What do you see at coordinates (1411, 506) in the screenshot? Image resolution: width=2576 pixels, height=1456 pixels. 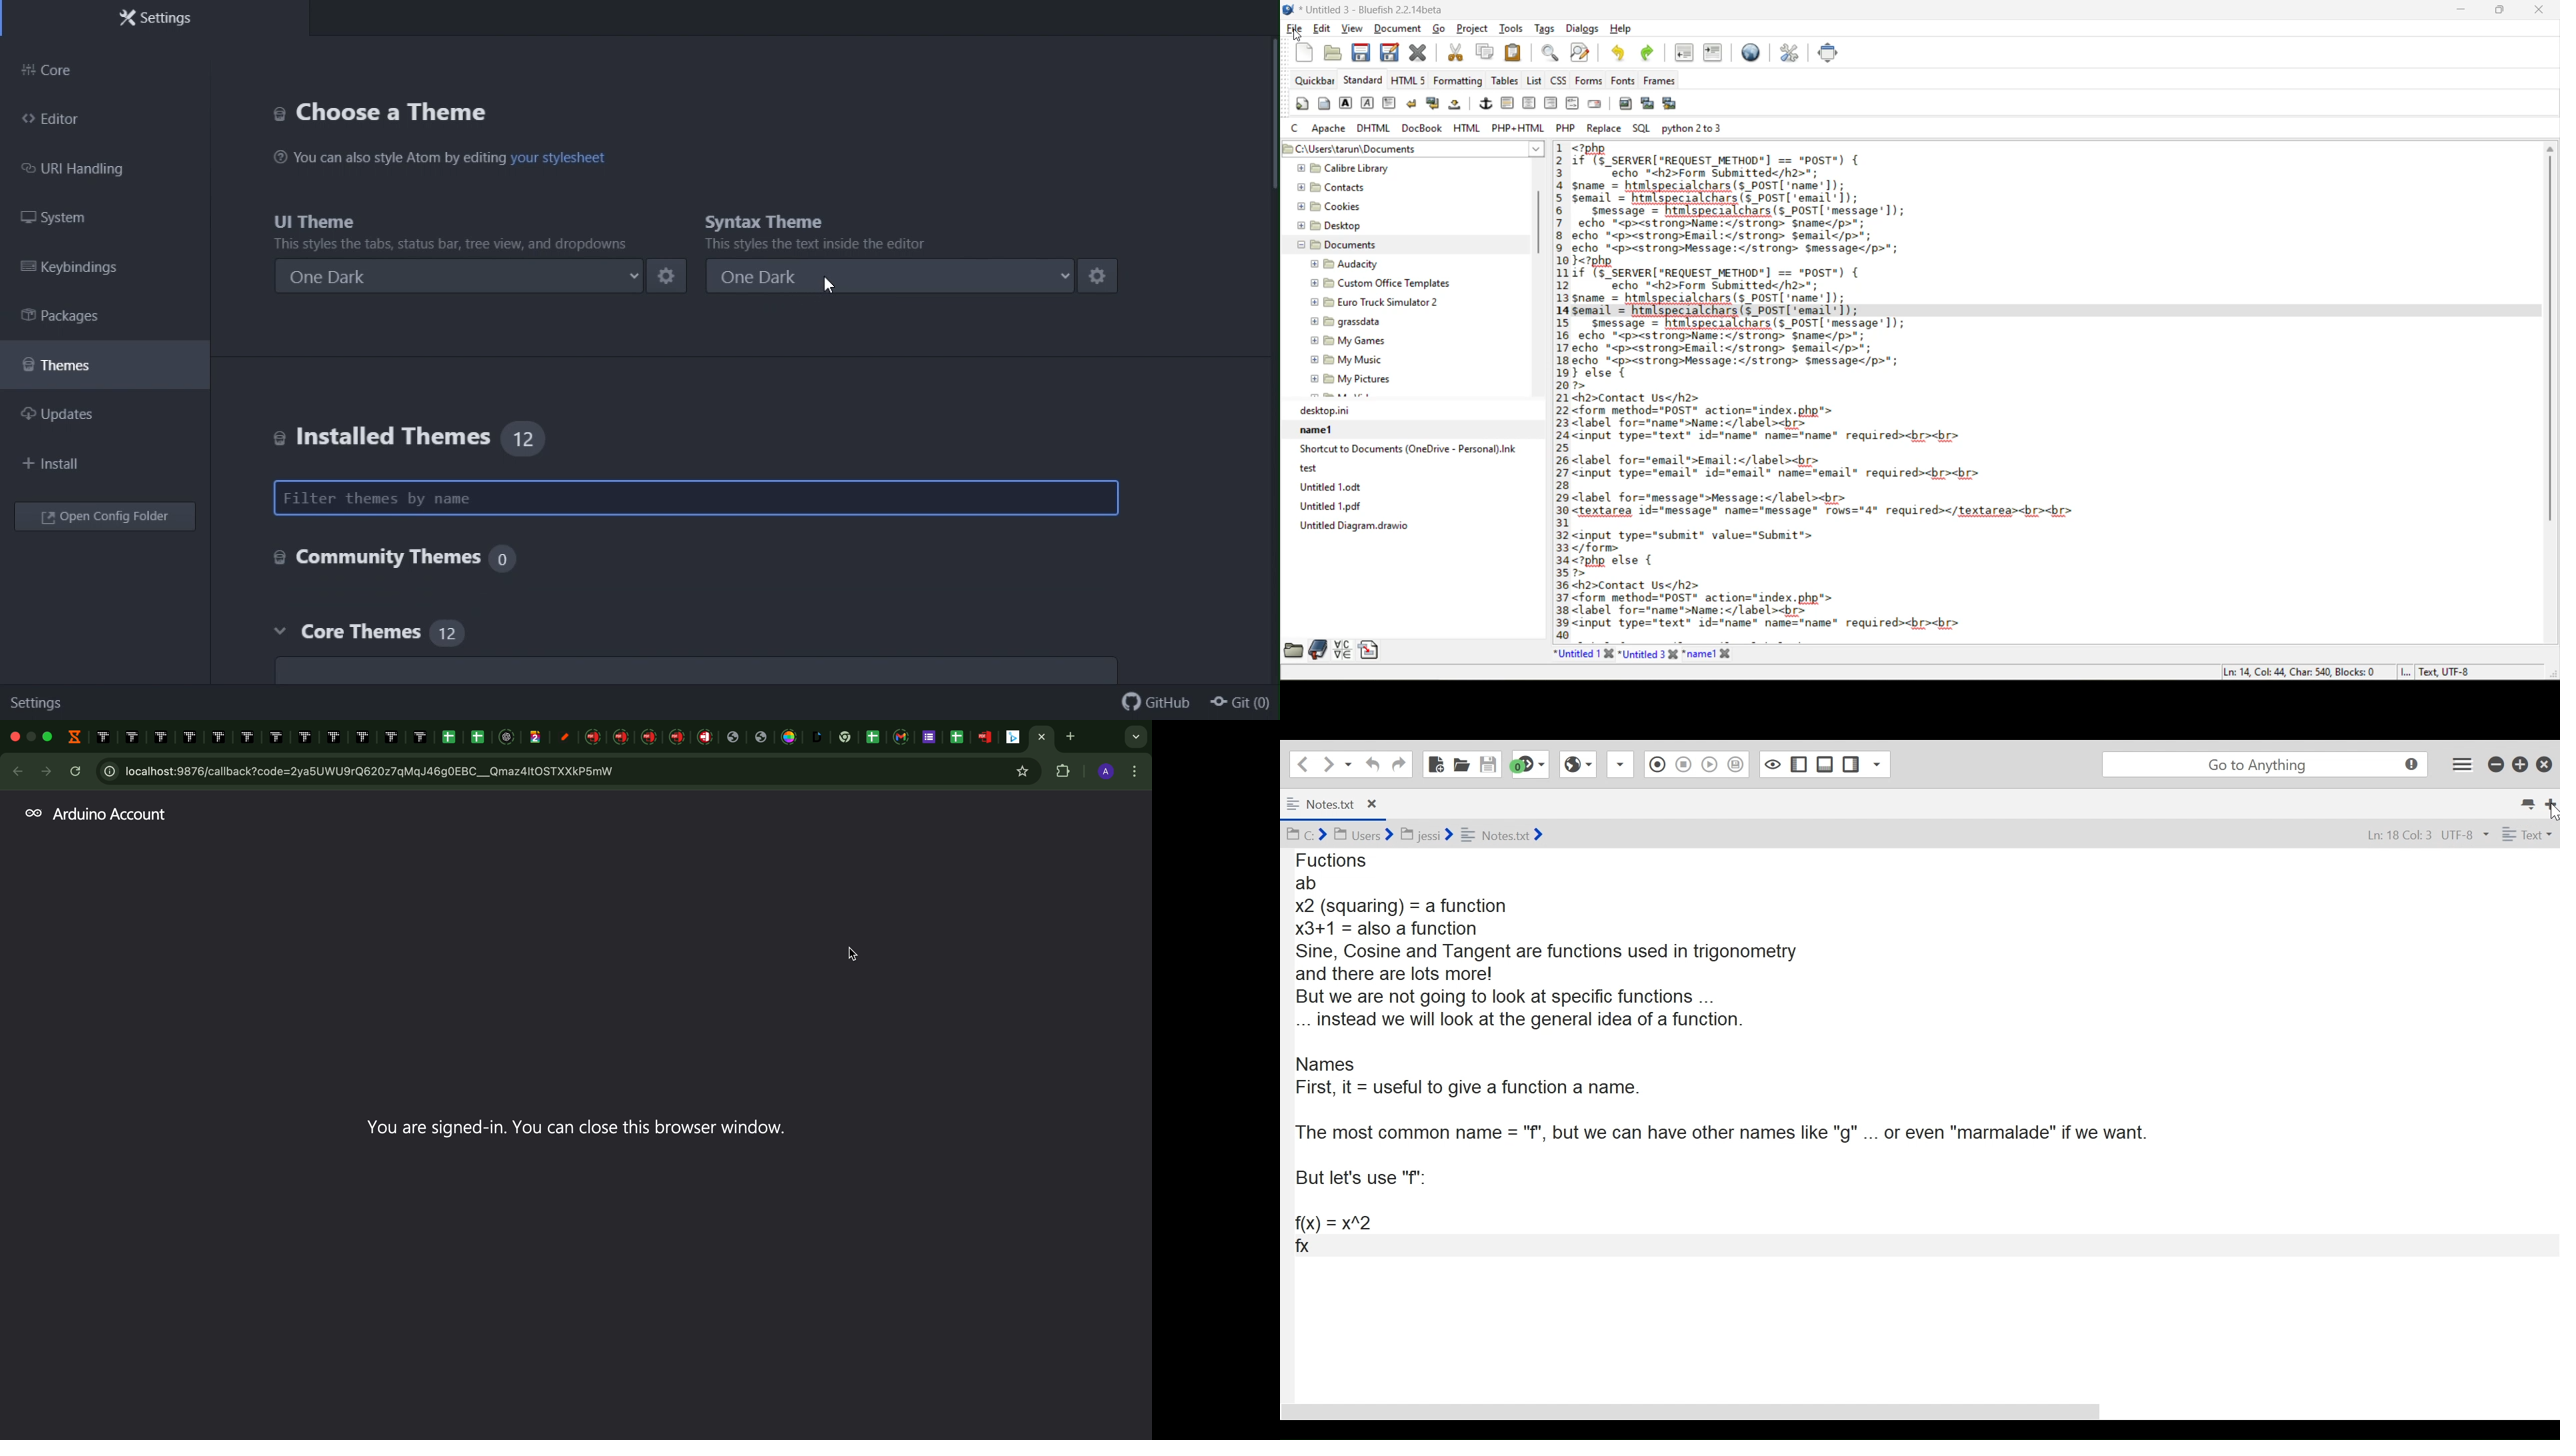 I see `Untitled 1.pdf` at bounding box center [1411, 506].